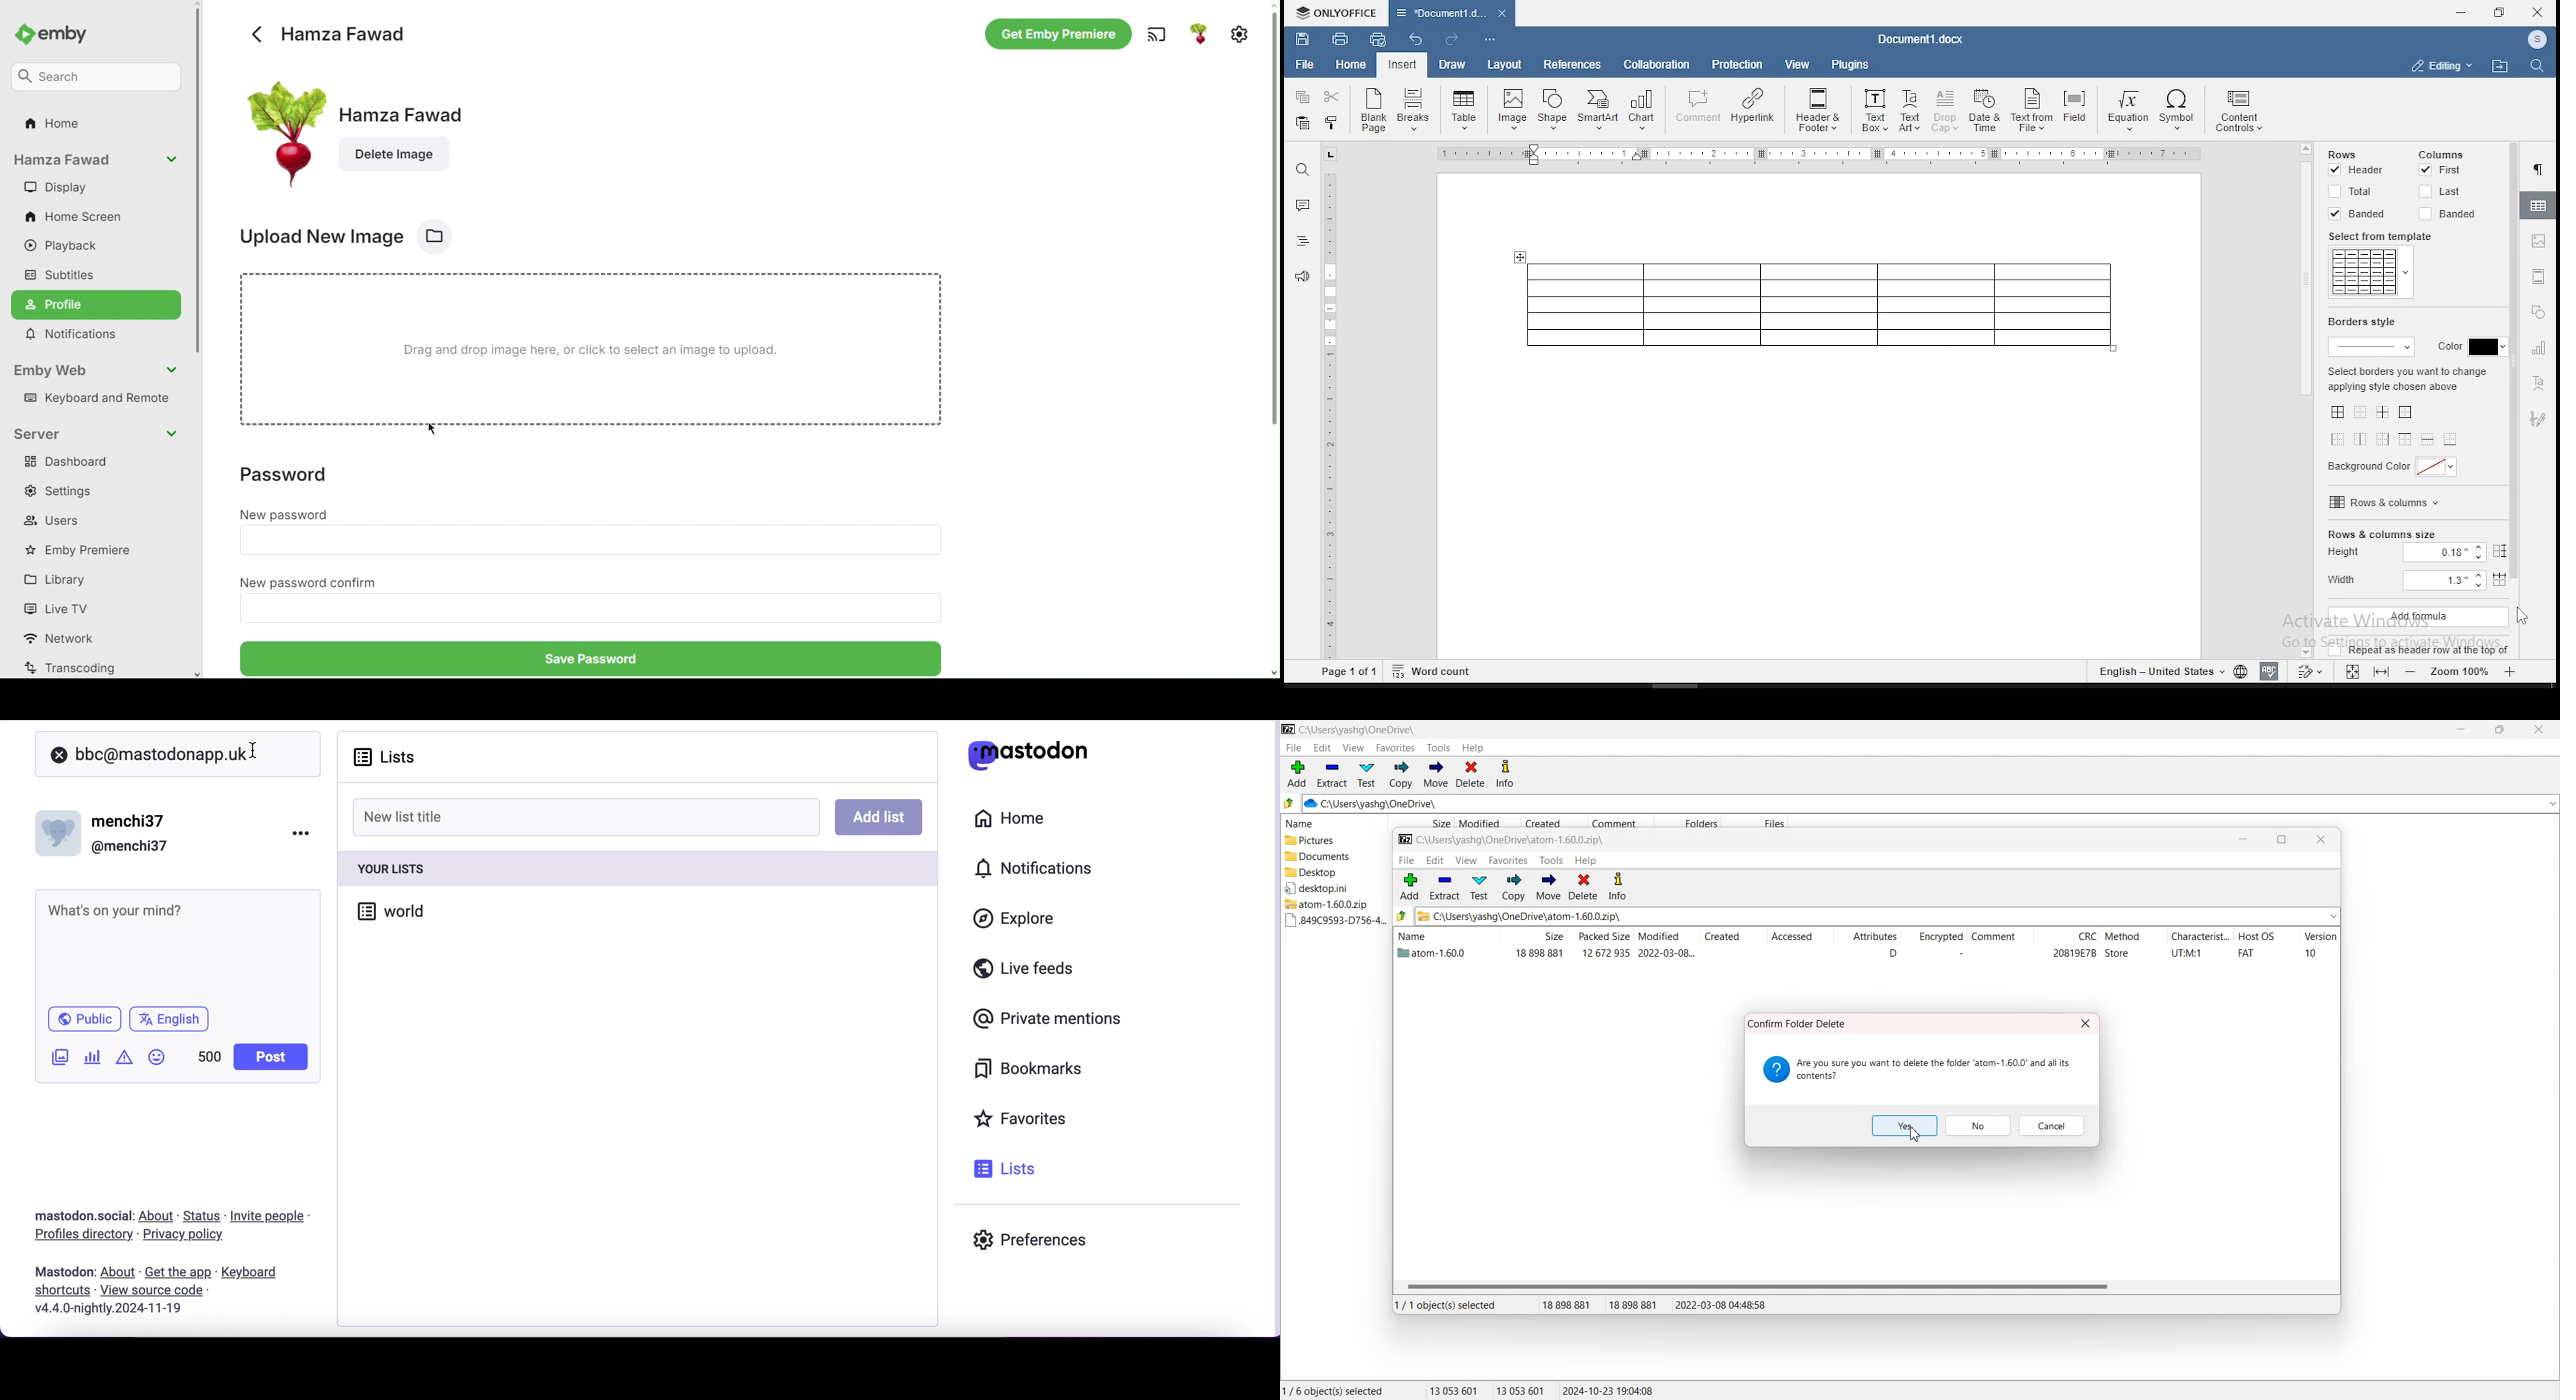  What do you see at coordinates (120, 1273) in the screenshot?
I see `about` at bounding box center [120, 1273].